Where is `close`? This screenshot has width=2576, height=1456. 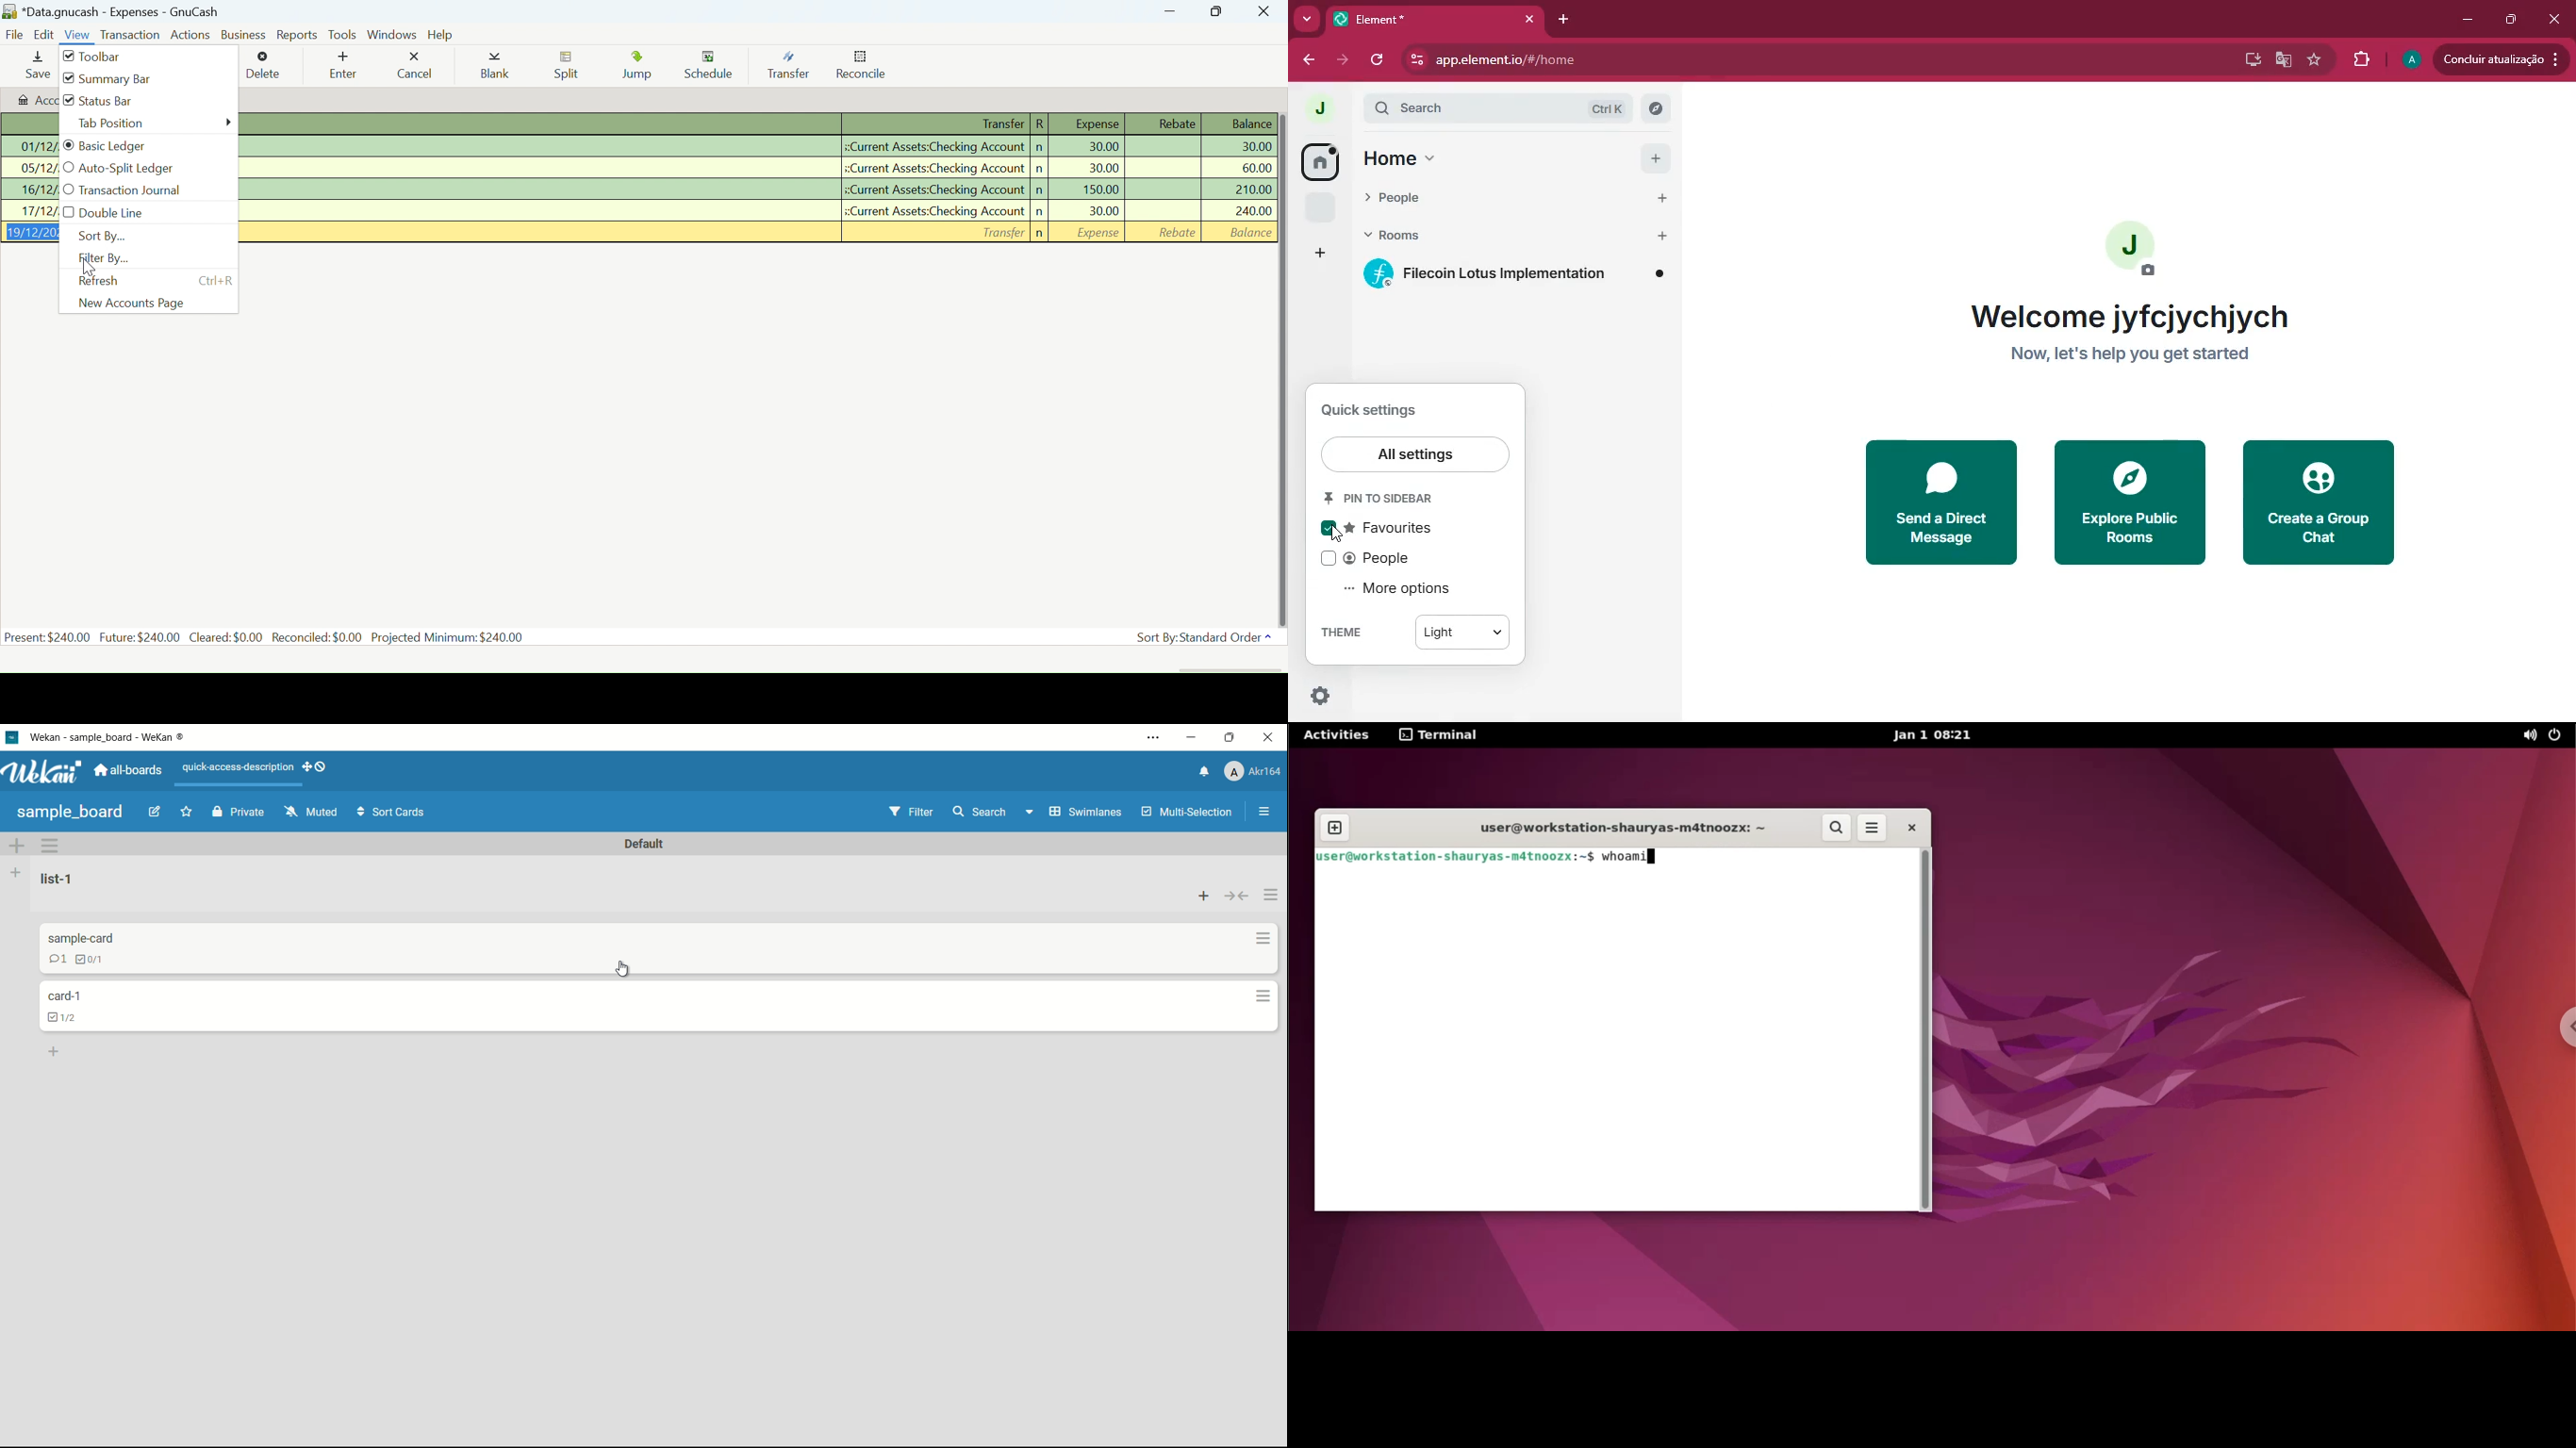
close is located at coordinates (2552, 20).